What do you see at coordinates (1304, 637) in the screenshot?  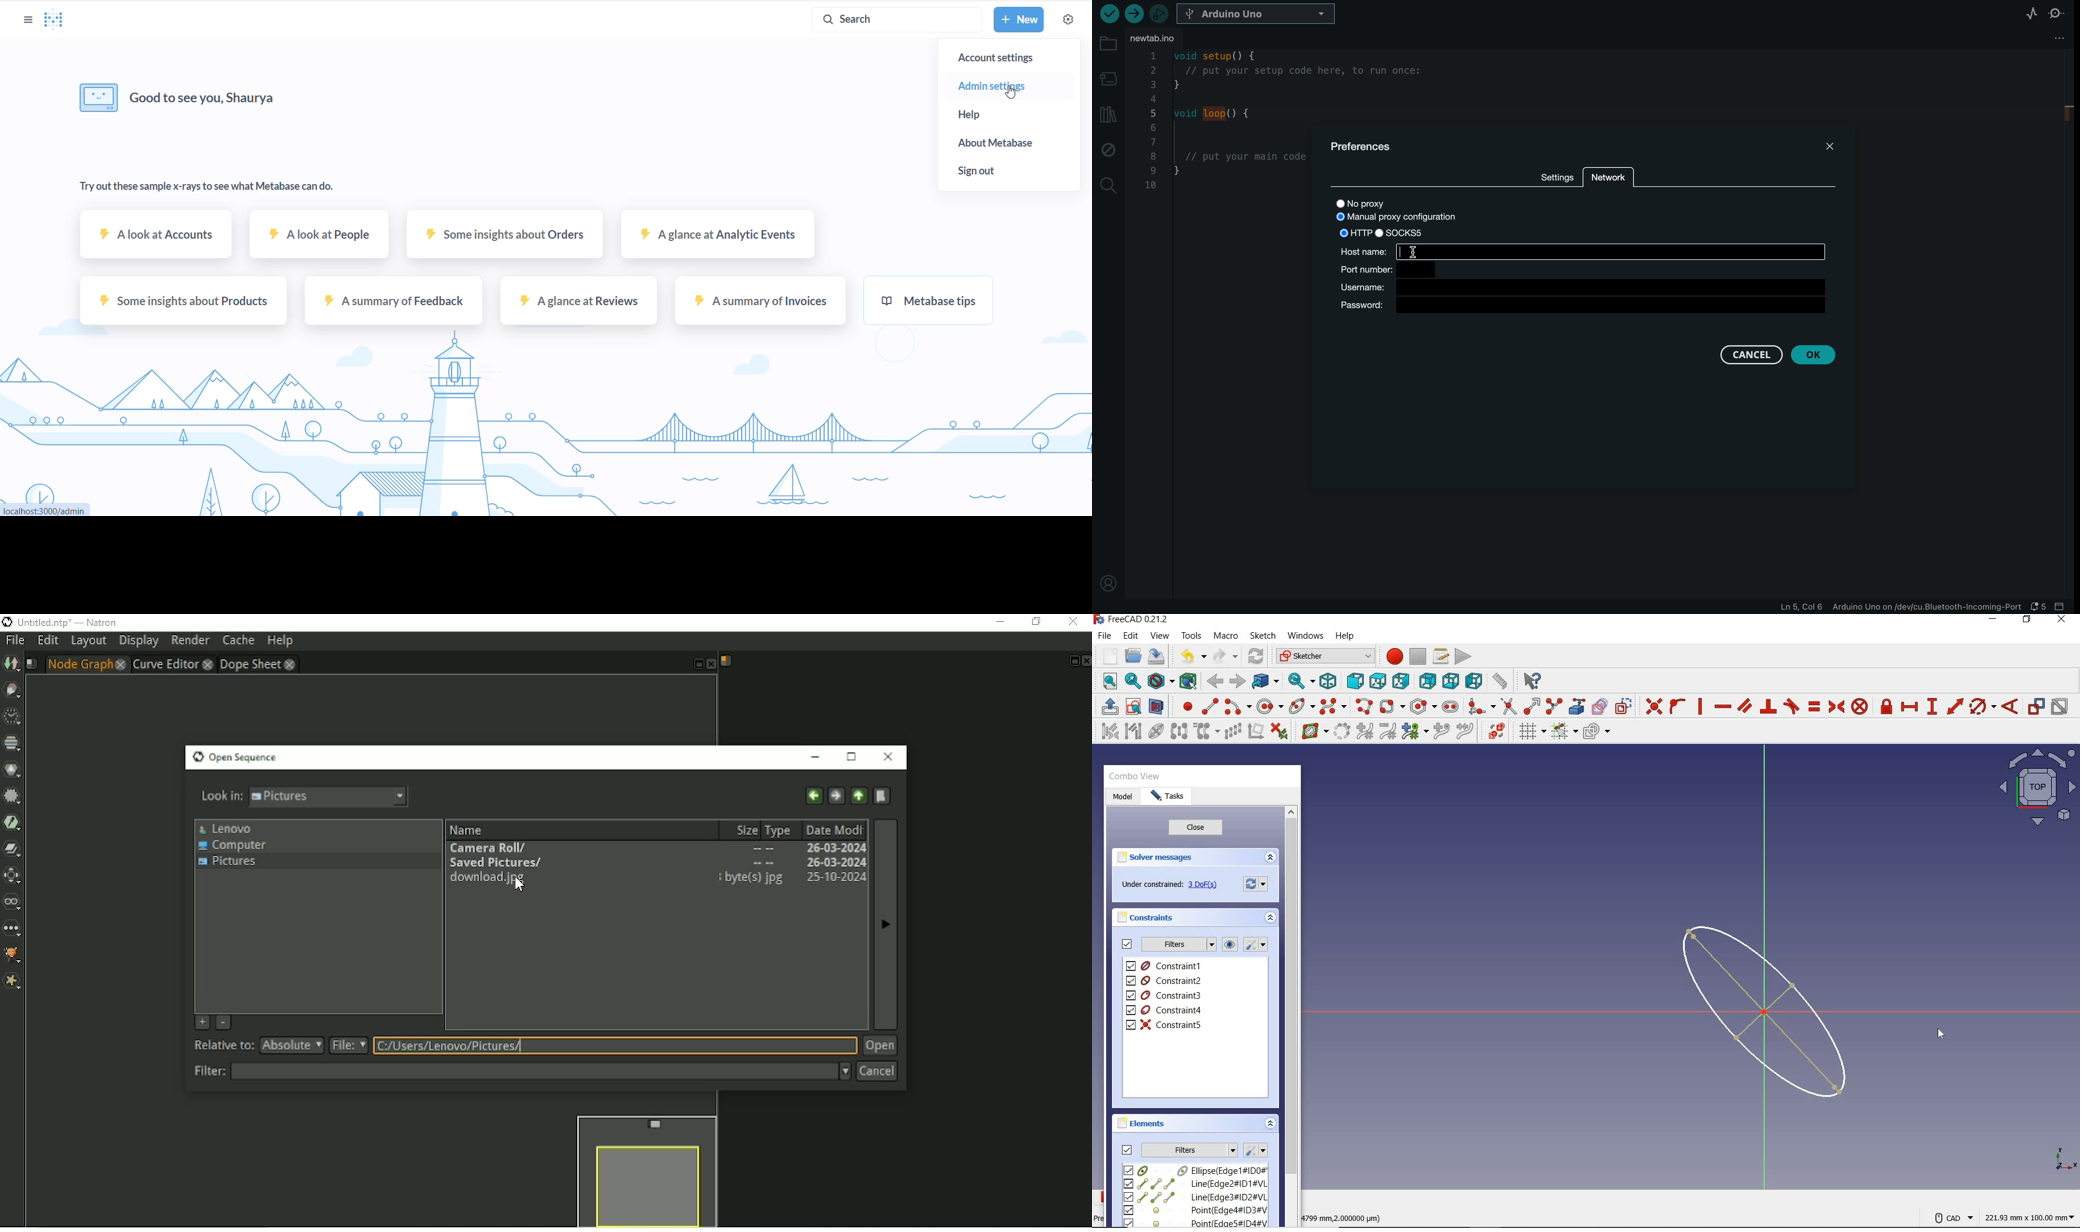 I see `windows` at bounding box center [1304, 637].